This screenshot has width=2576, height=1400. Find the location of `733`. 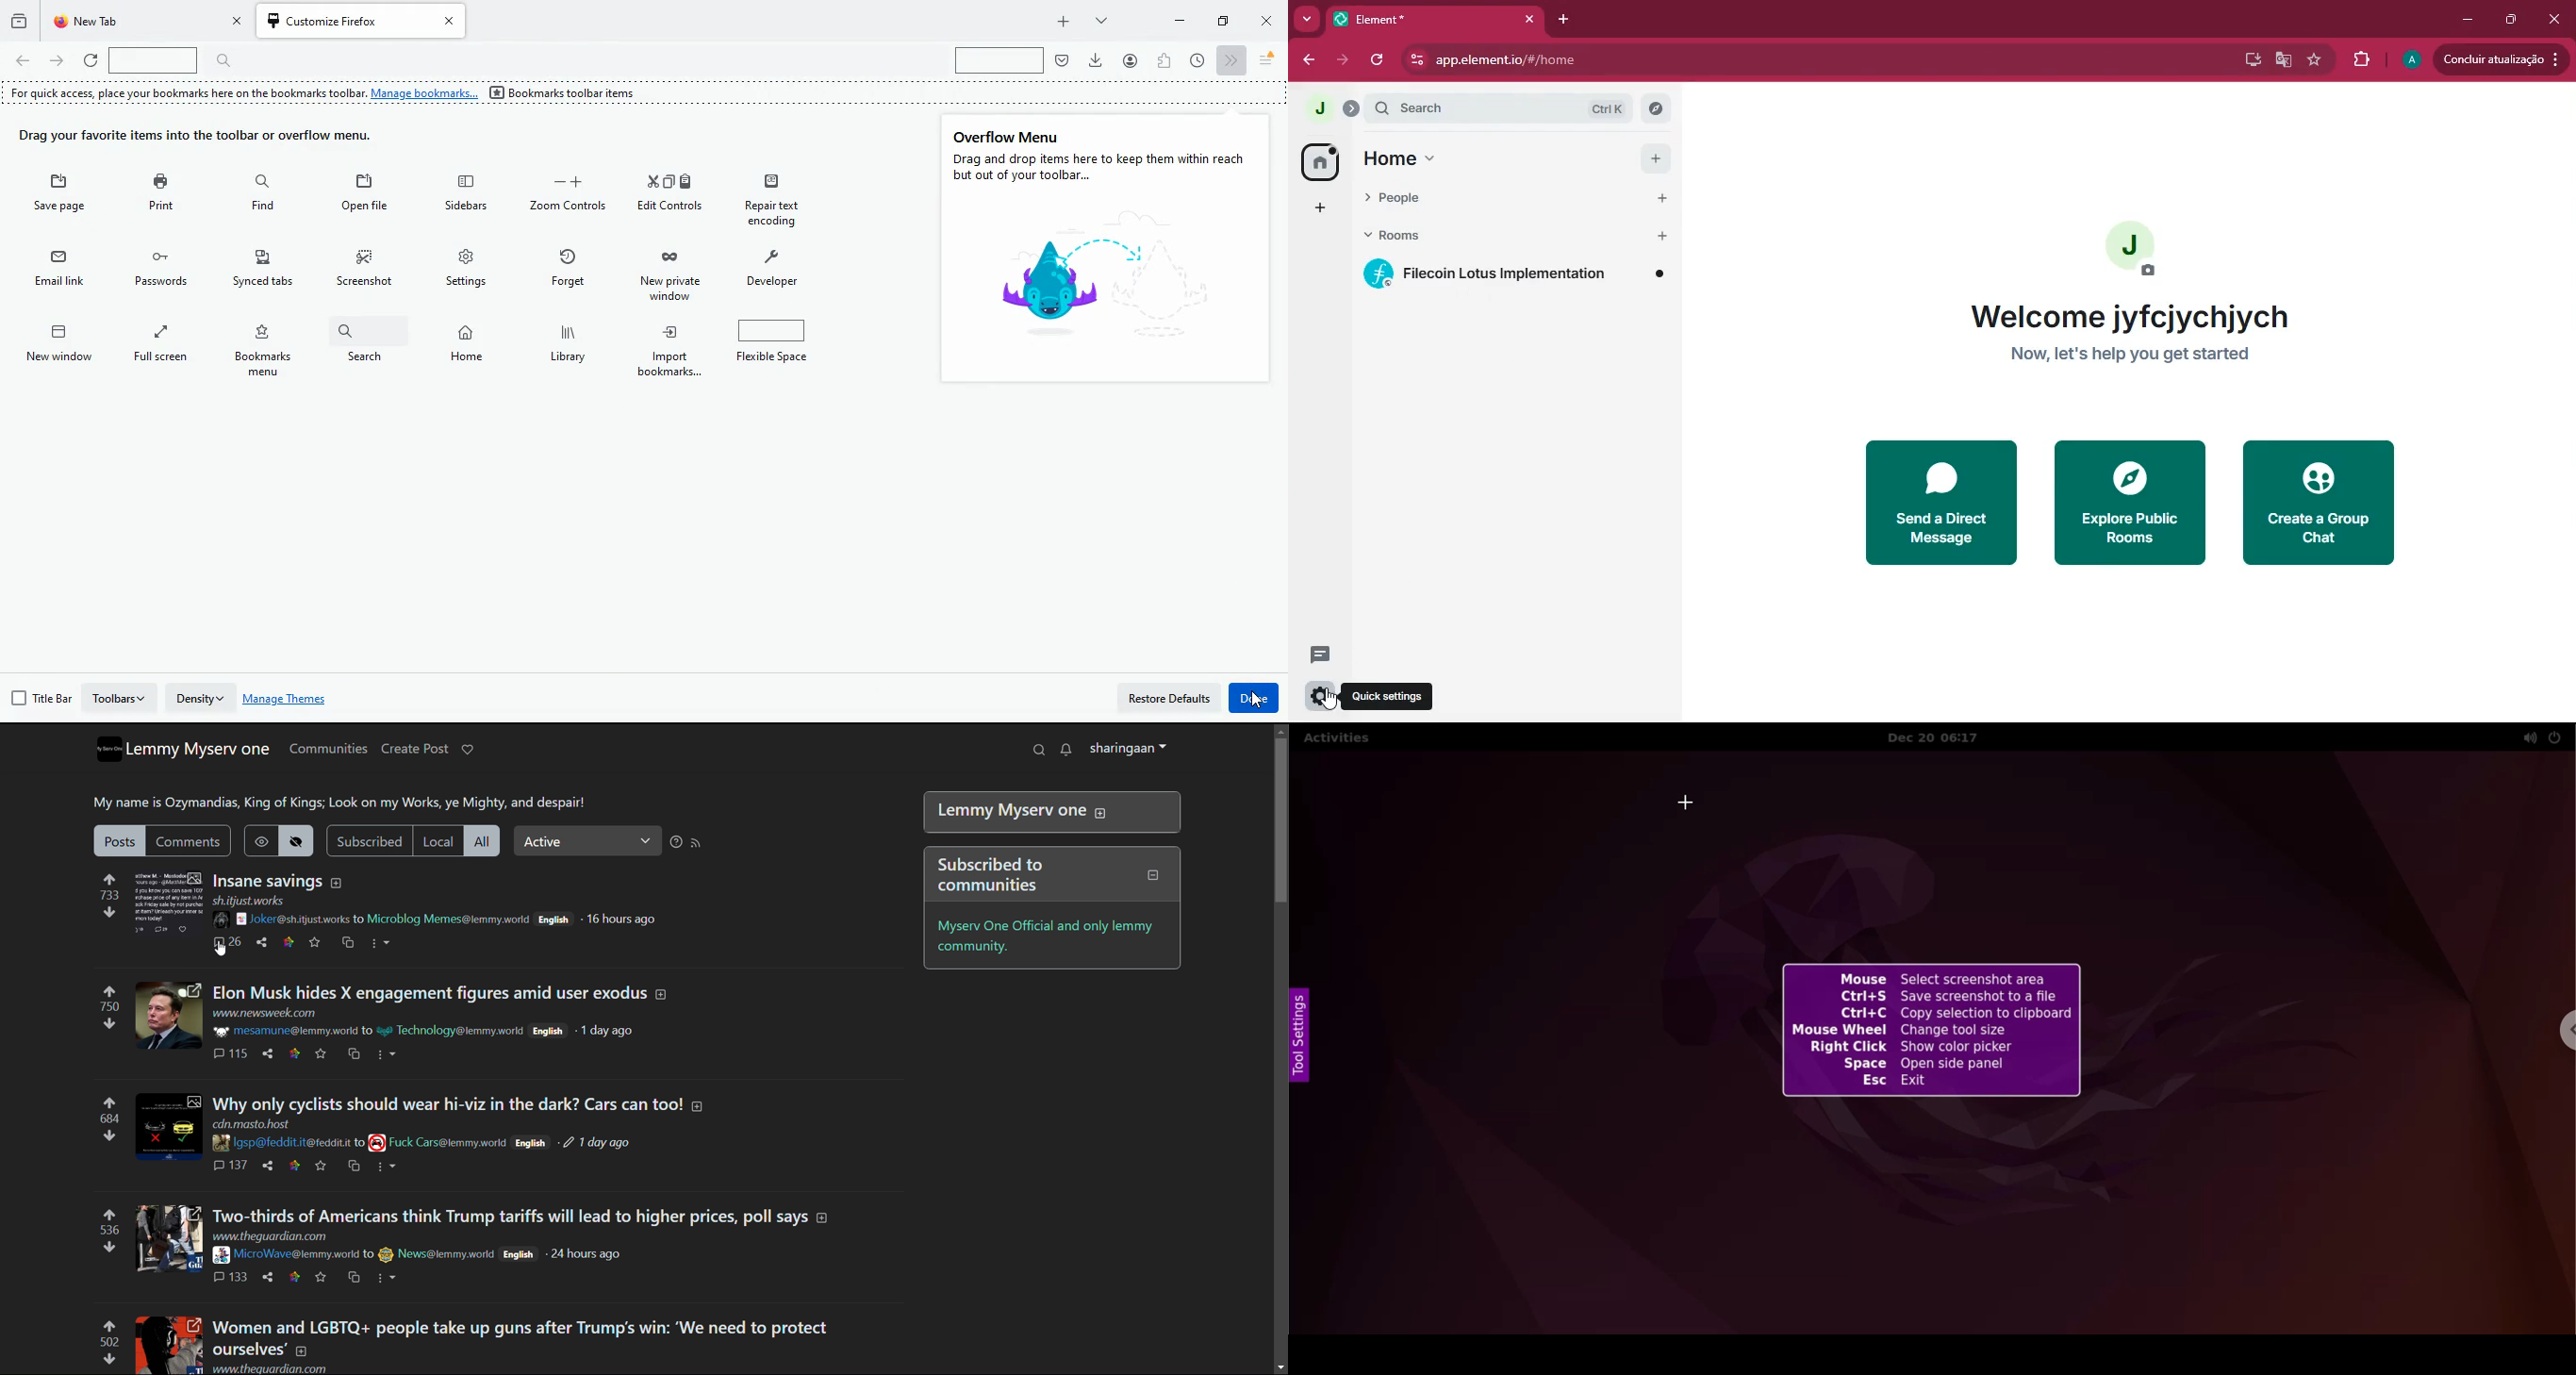

733 is located at coordinates (109, 896).